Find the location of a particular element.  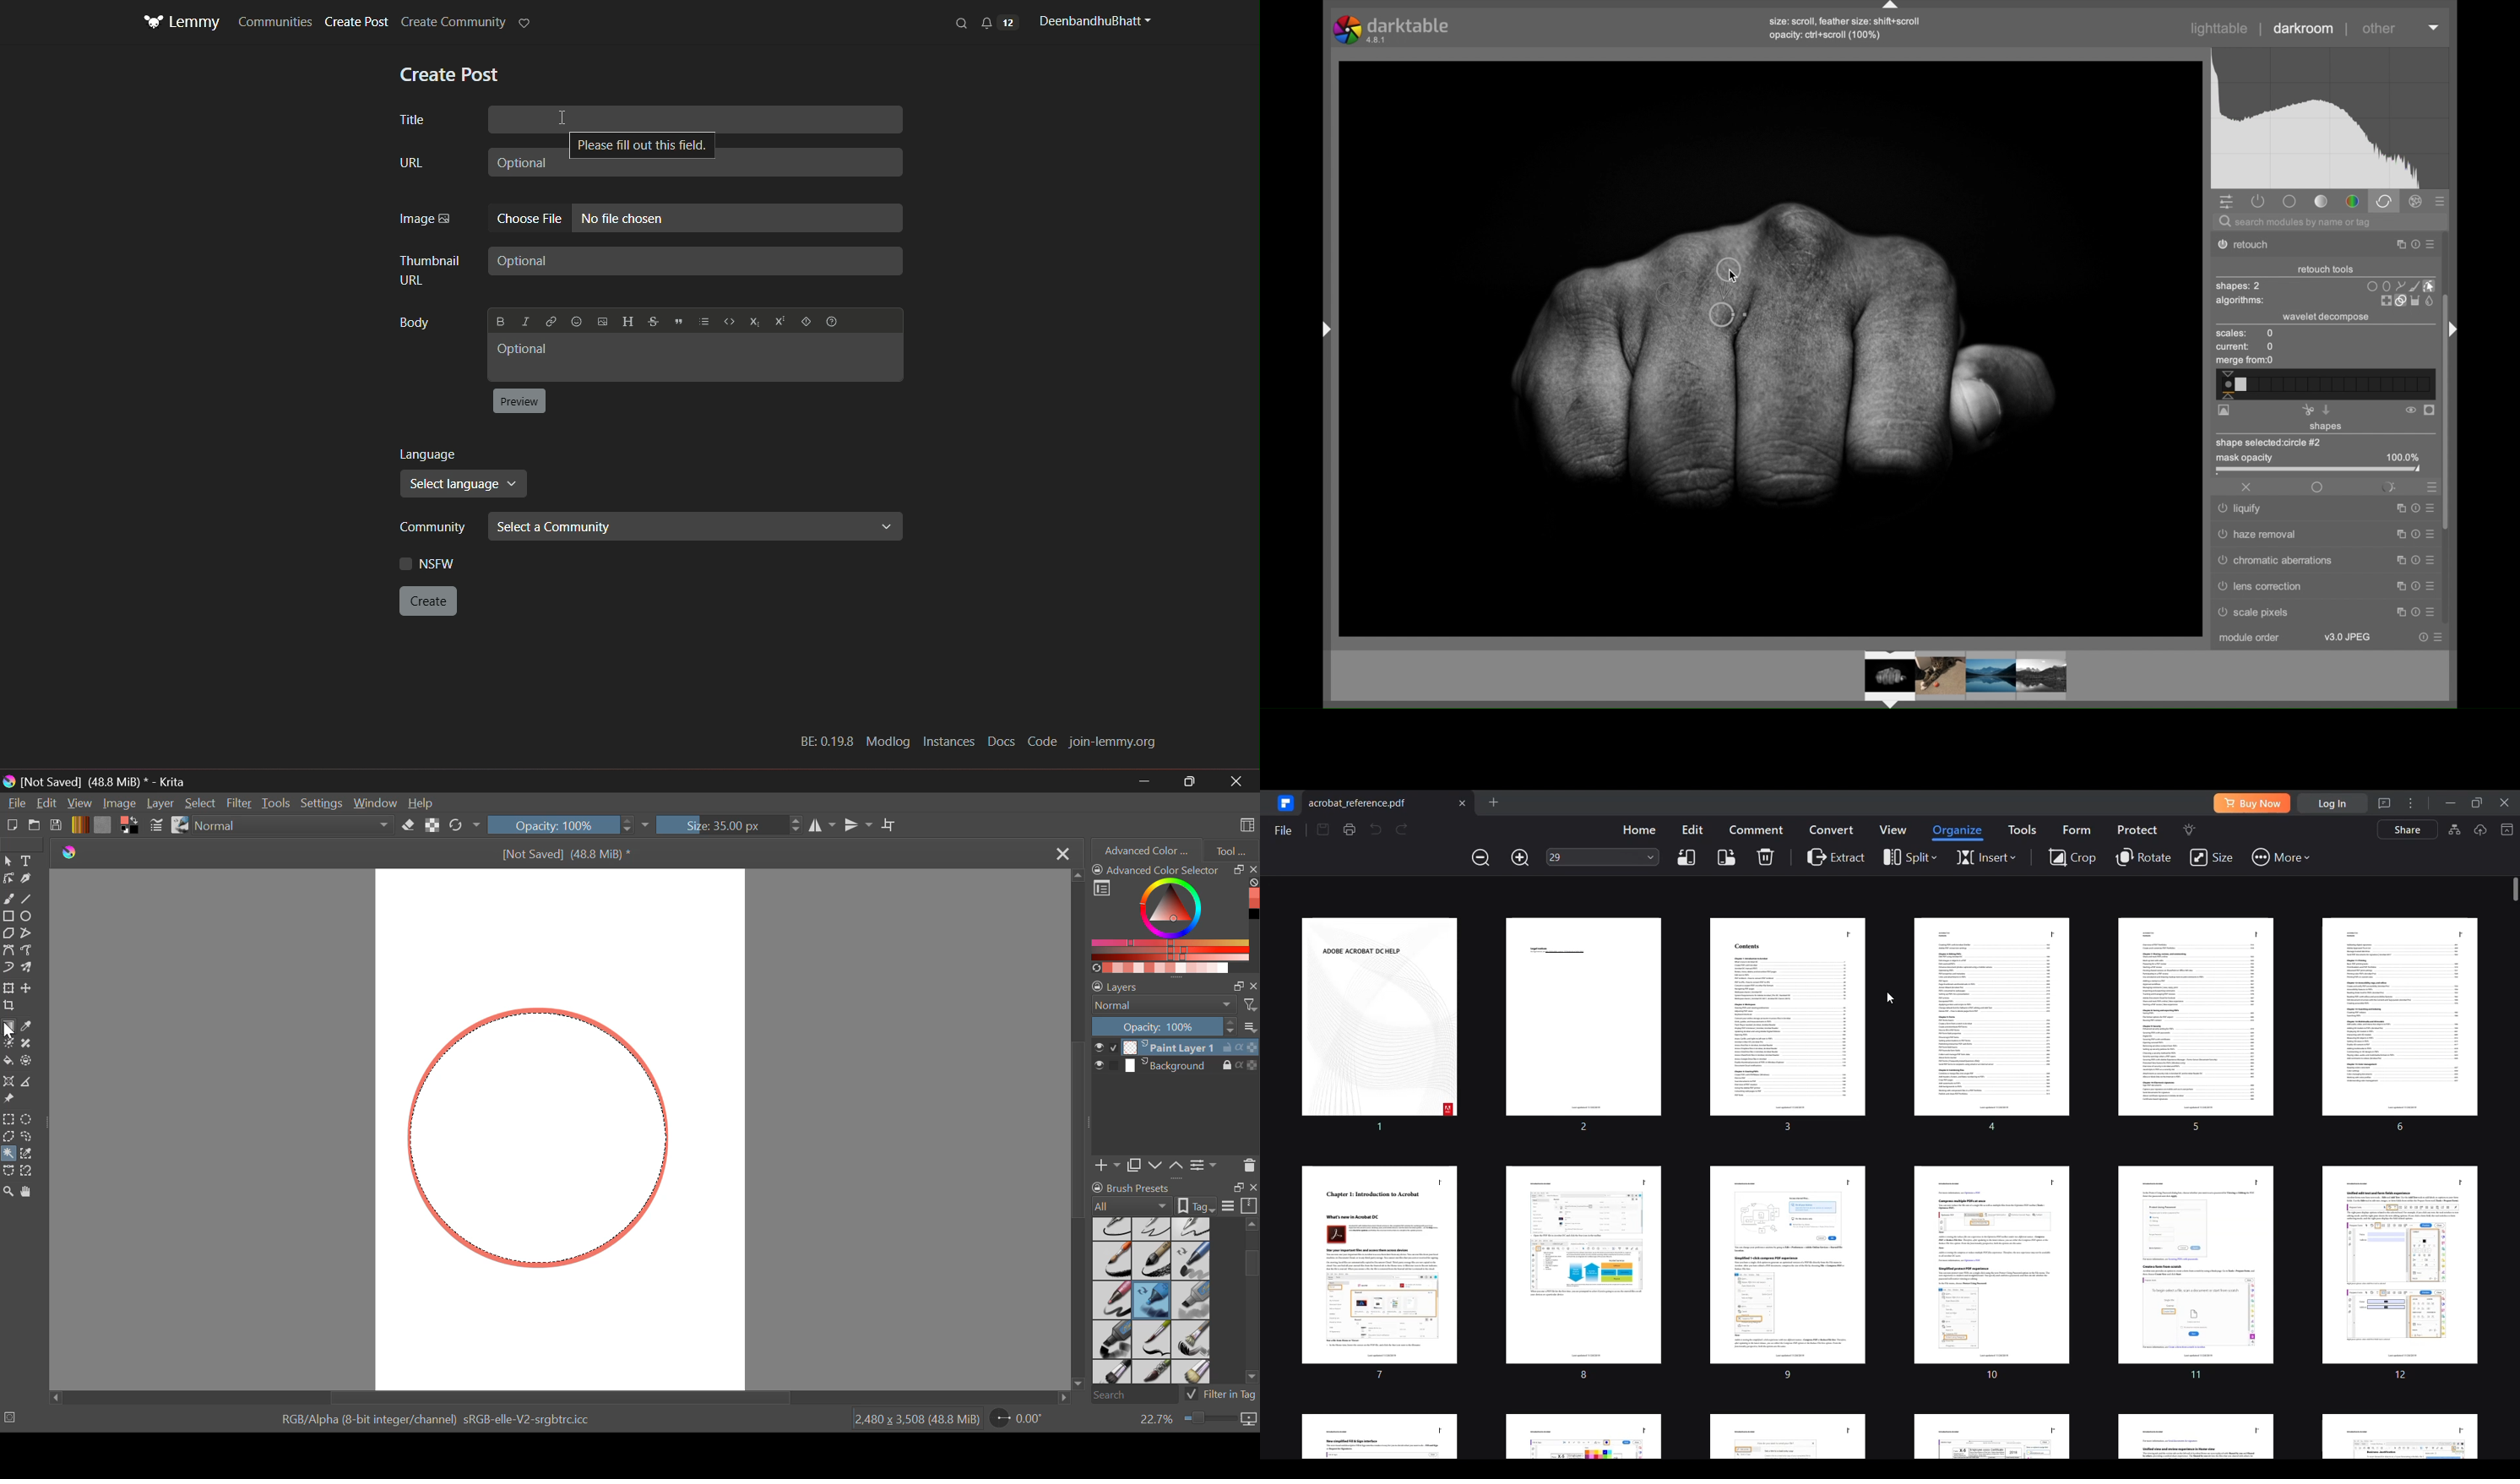

Freehand Path Tool is located at coordinates (27, 950).